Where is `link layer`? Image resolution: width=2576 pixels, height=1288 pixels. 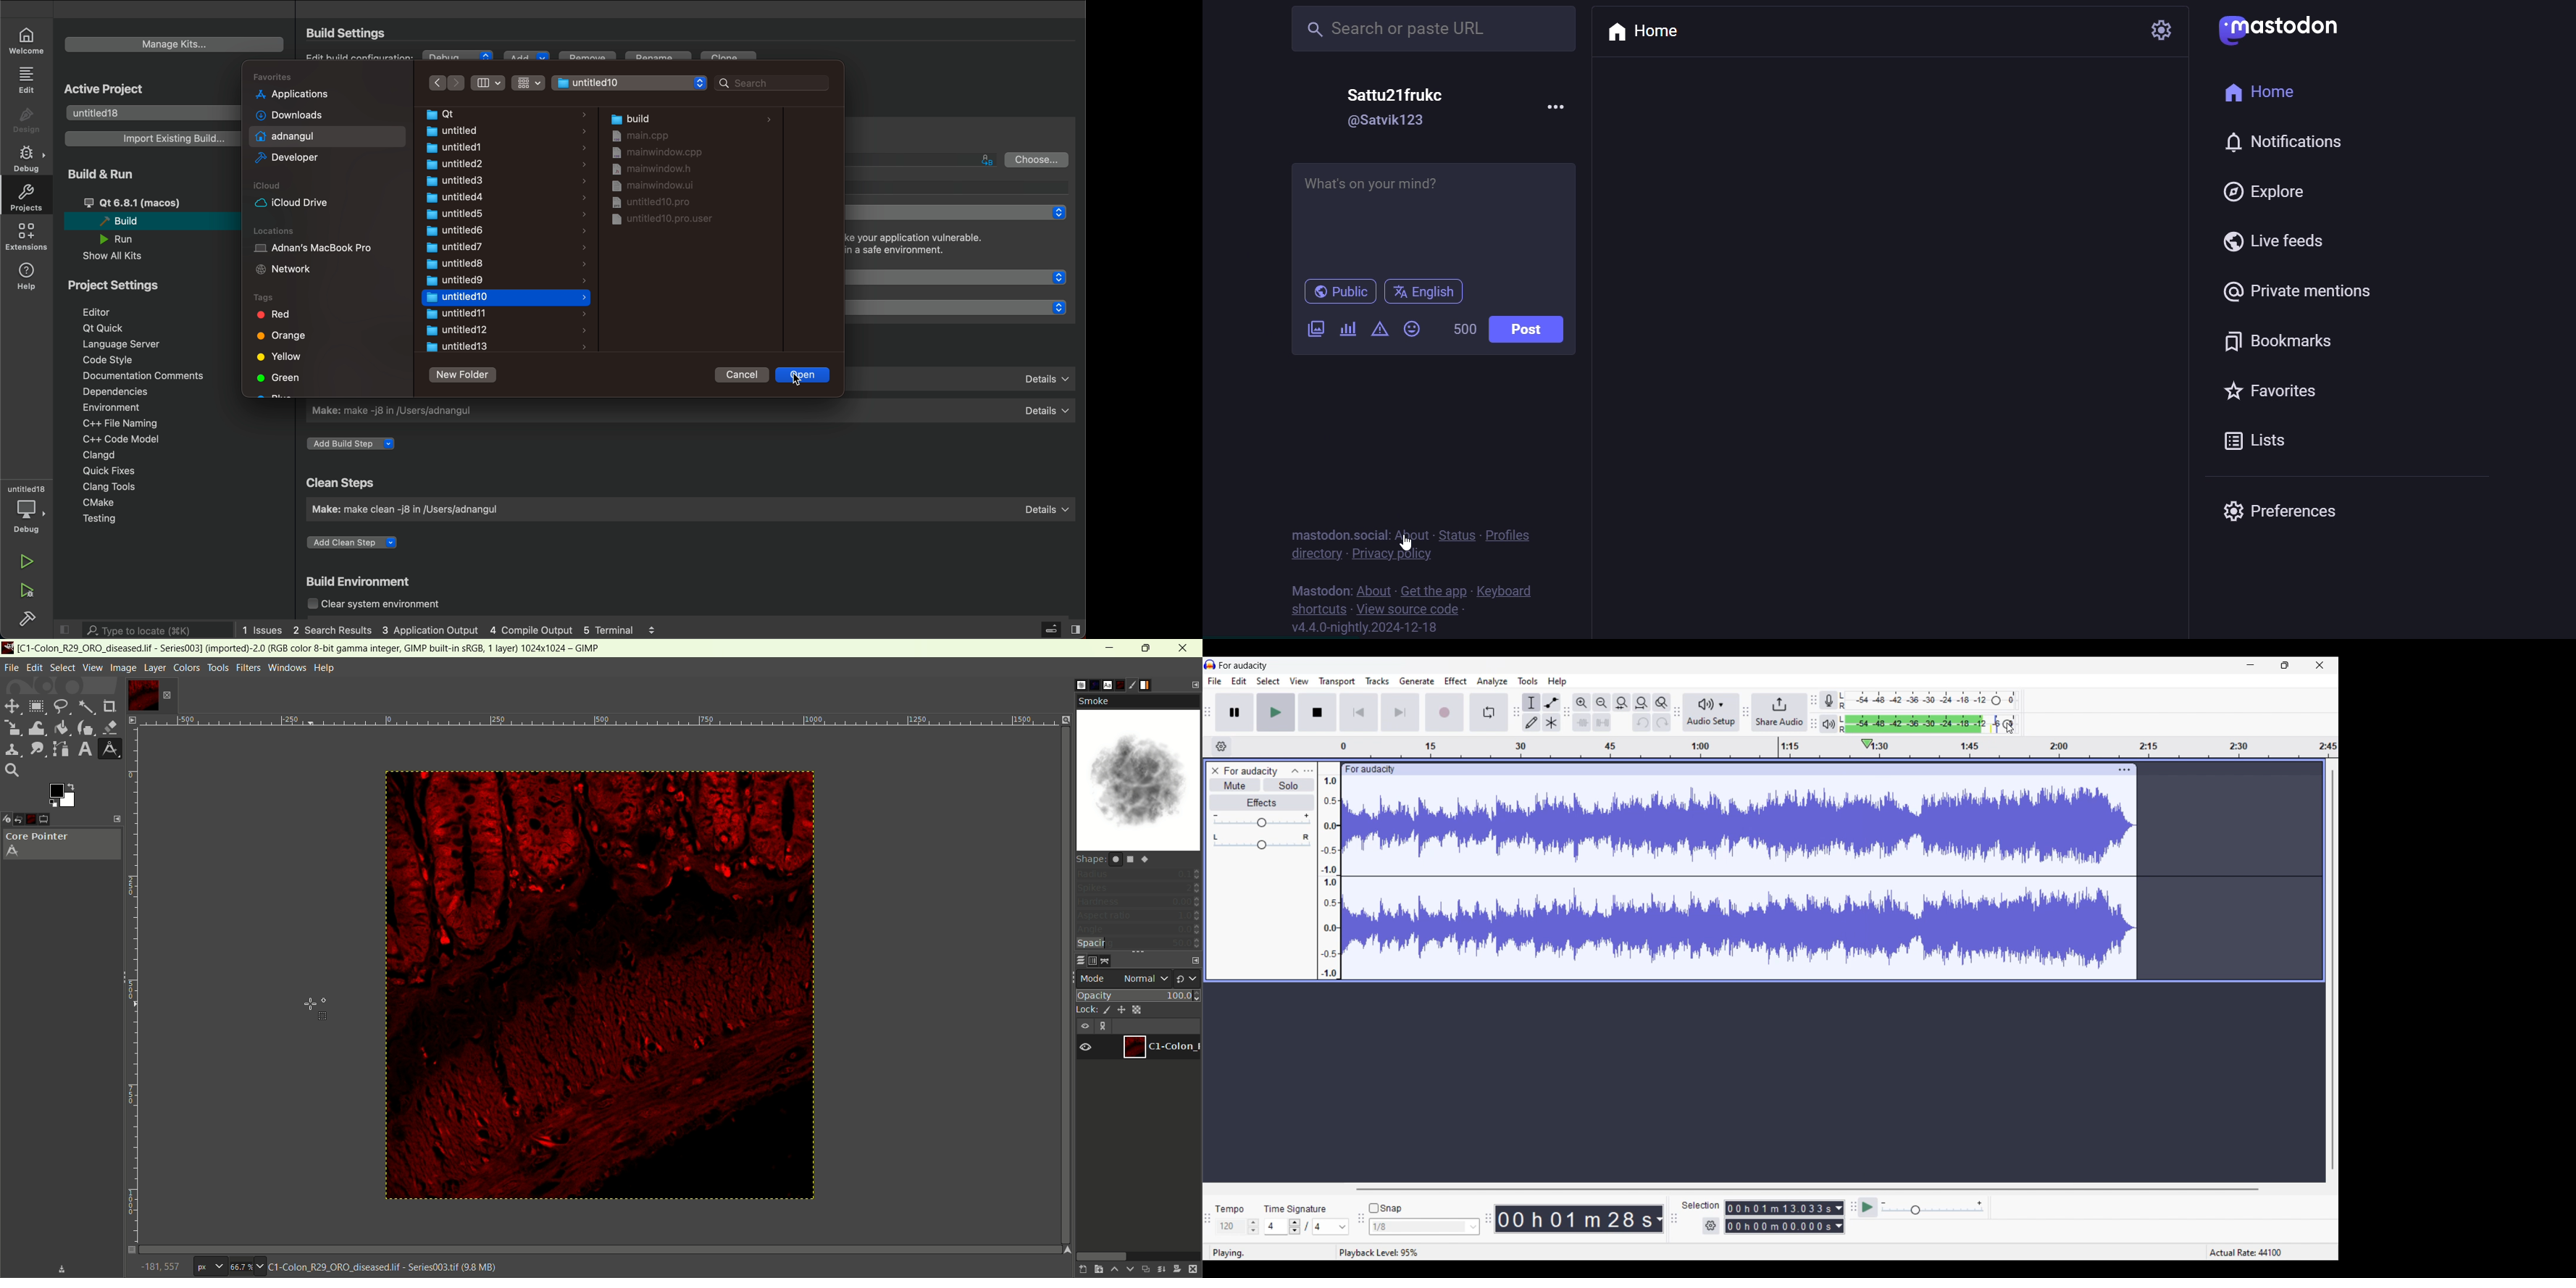 link layer is located at coordinates (1104, 1027).